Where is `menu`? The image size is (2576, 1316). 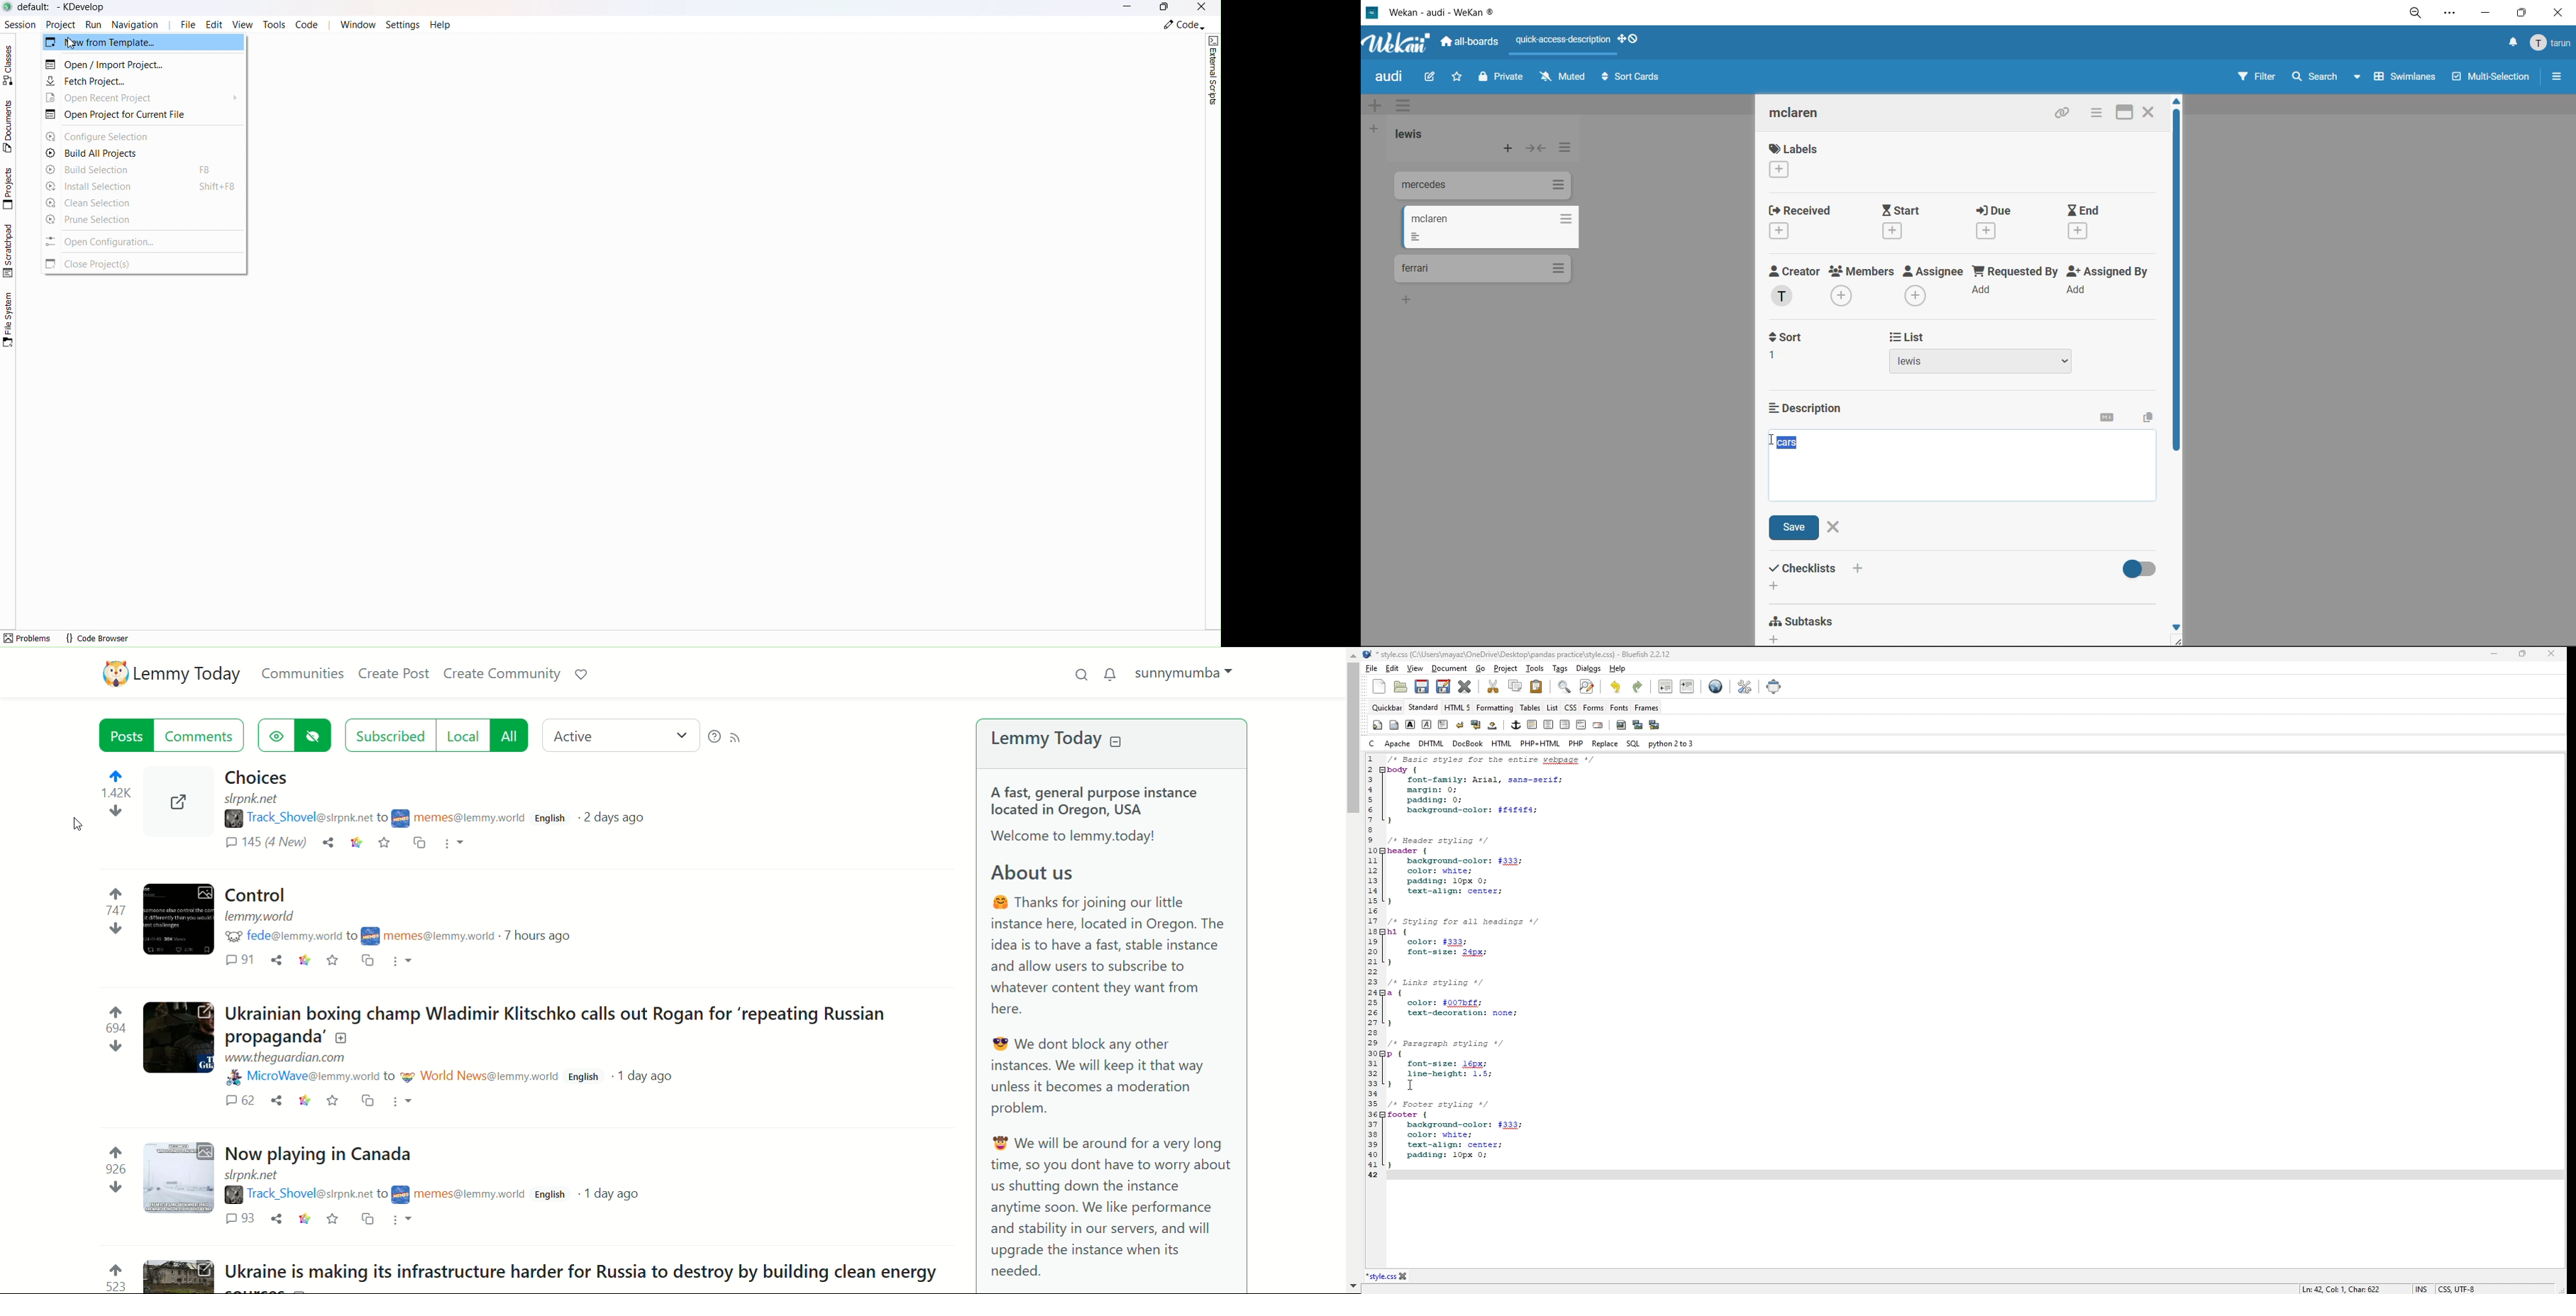 menu is located at coordinates (2552, 44).